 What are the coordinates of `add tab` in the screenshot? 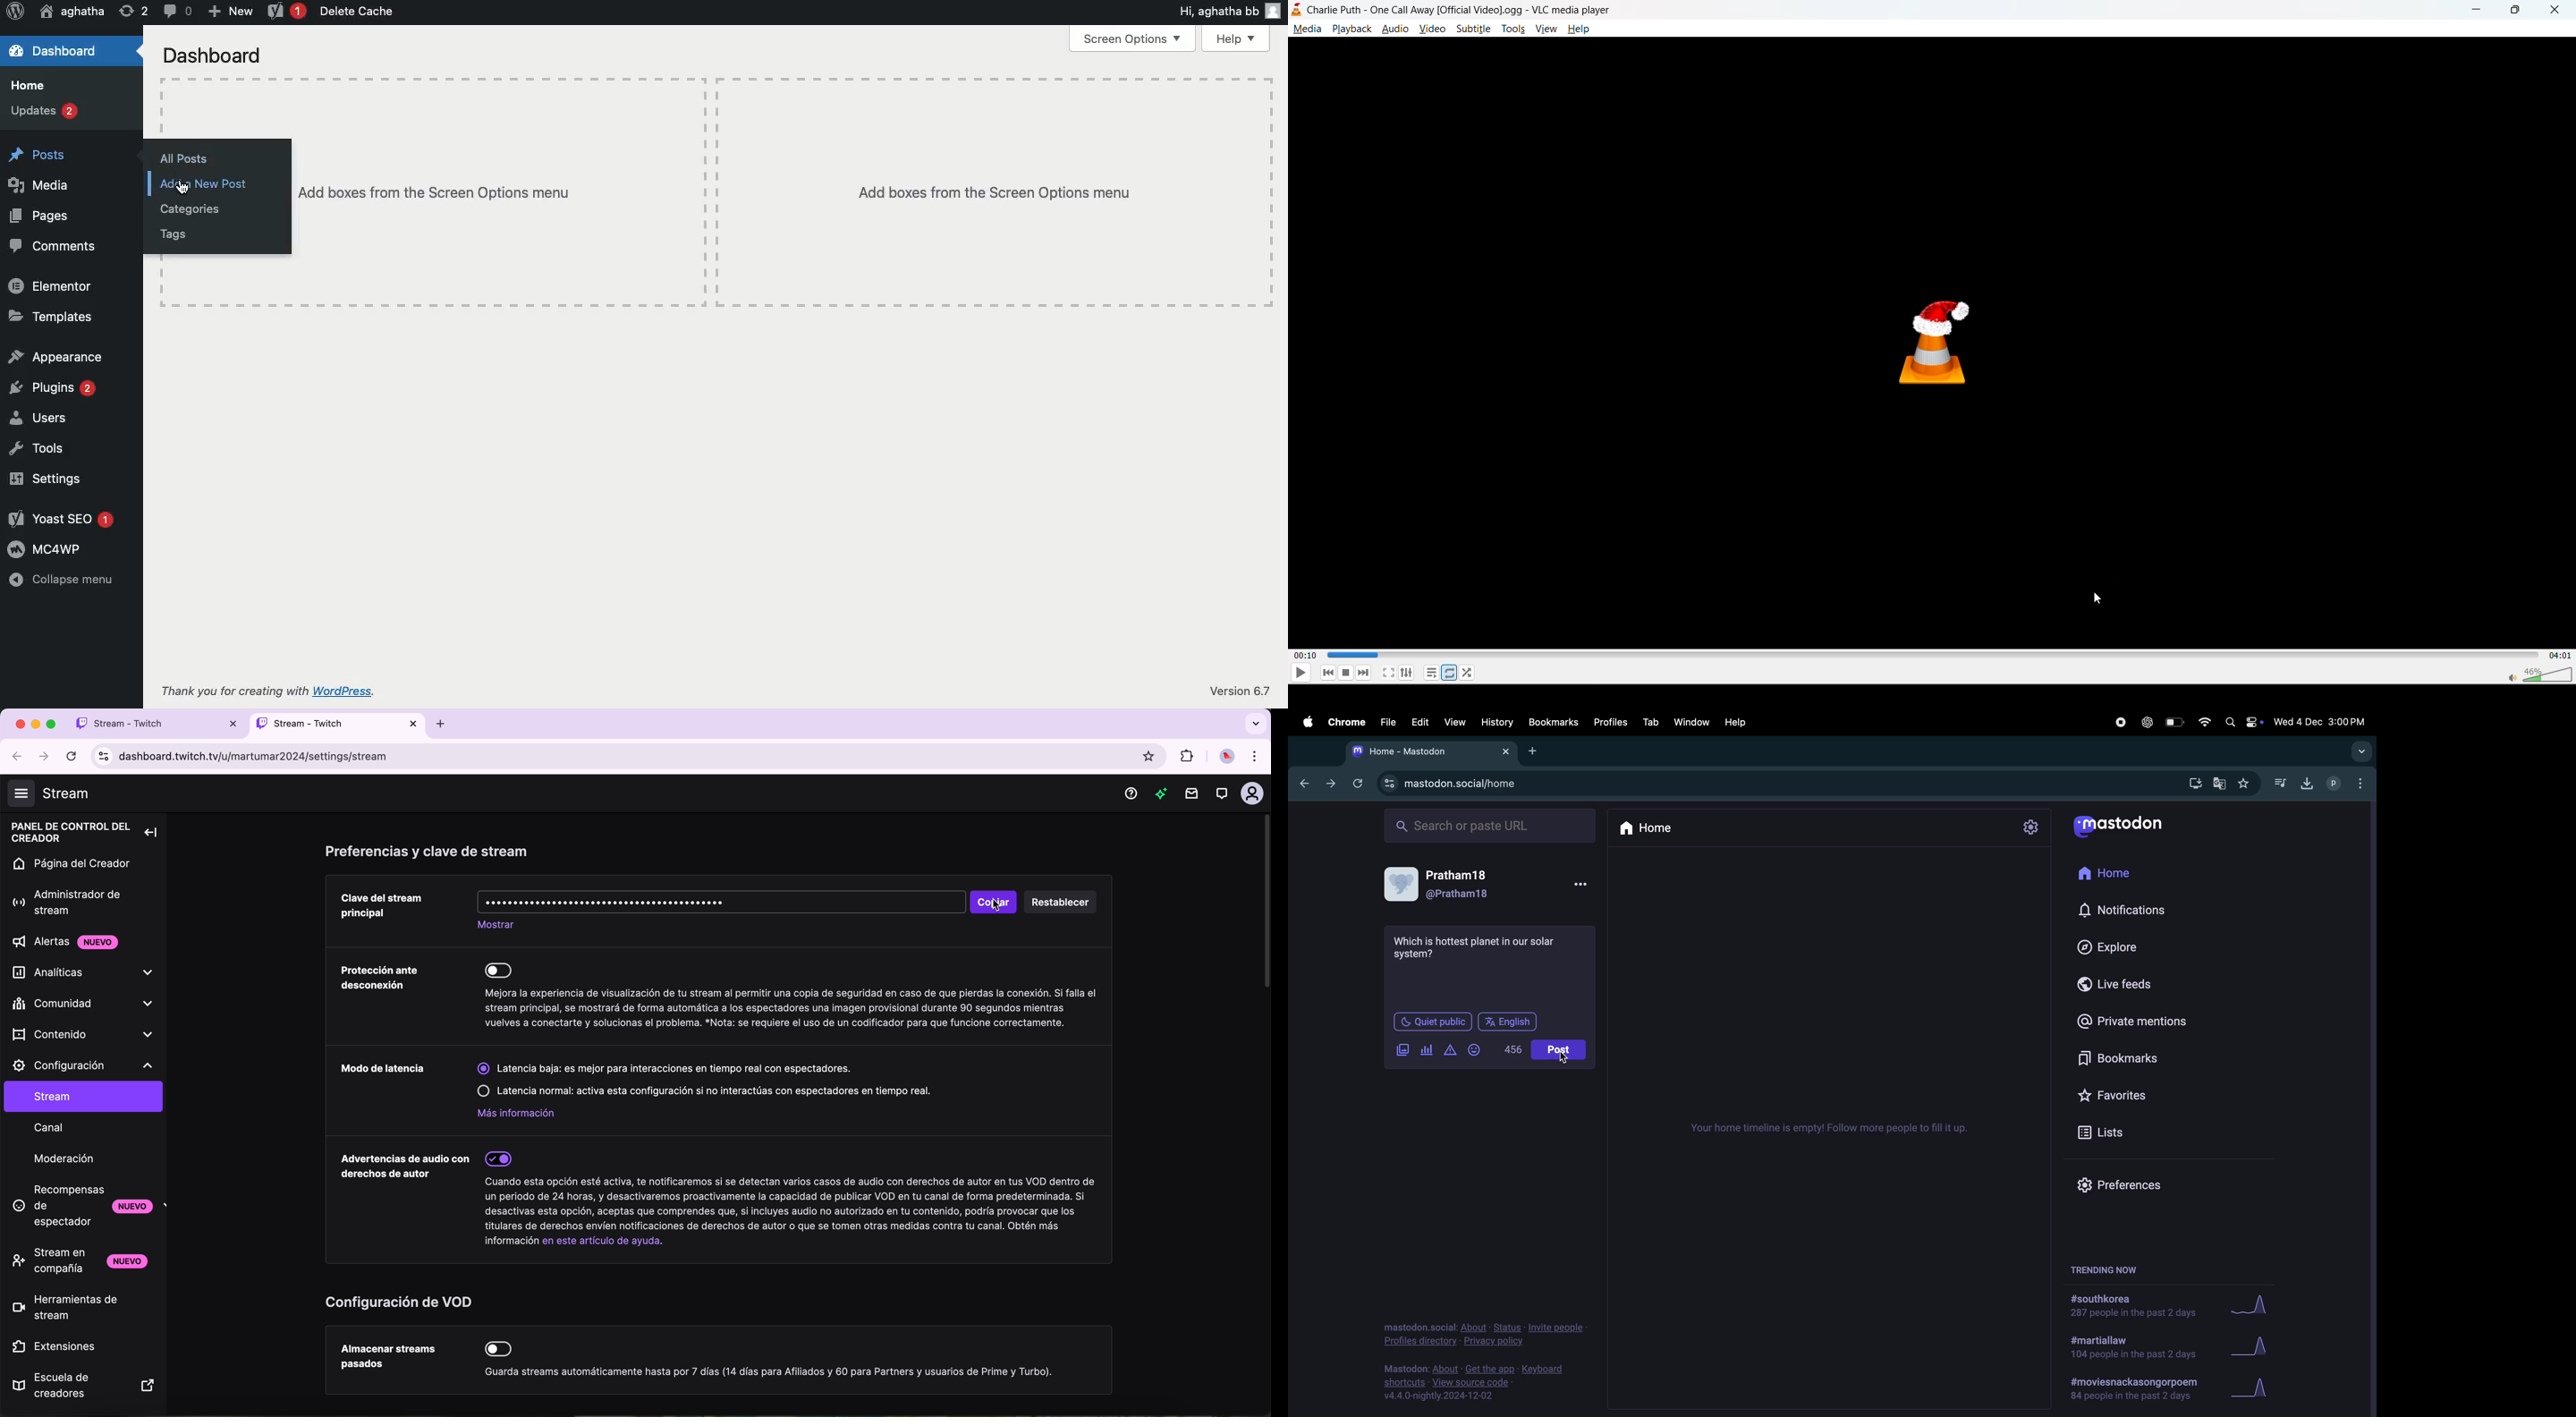 It's located at (1538, 752).